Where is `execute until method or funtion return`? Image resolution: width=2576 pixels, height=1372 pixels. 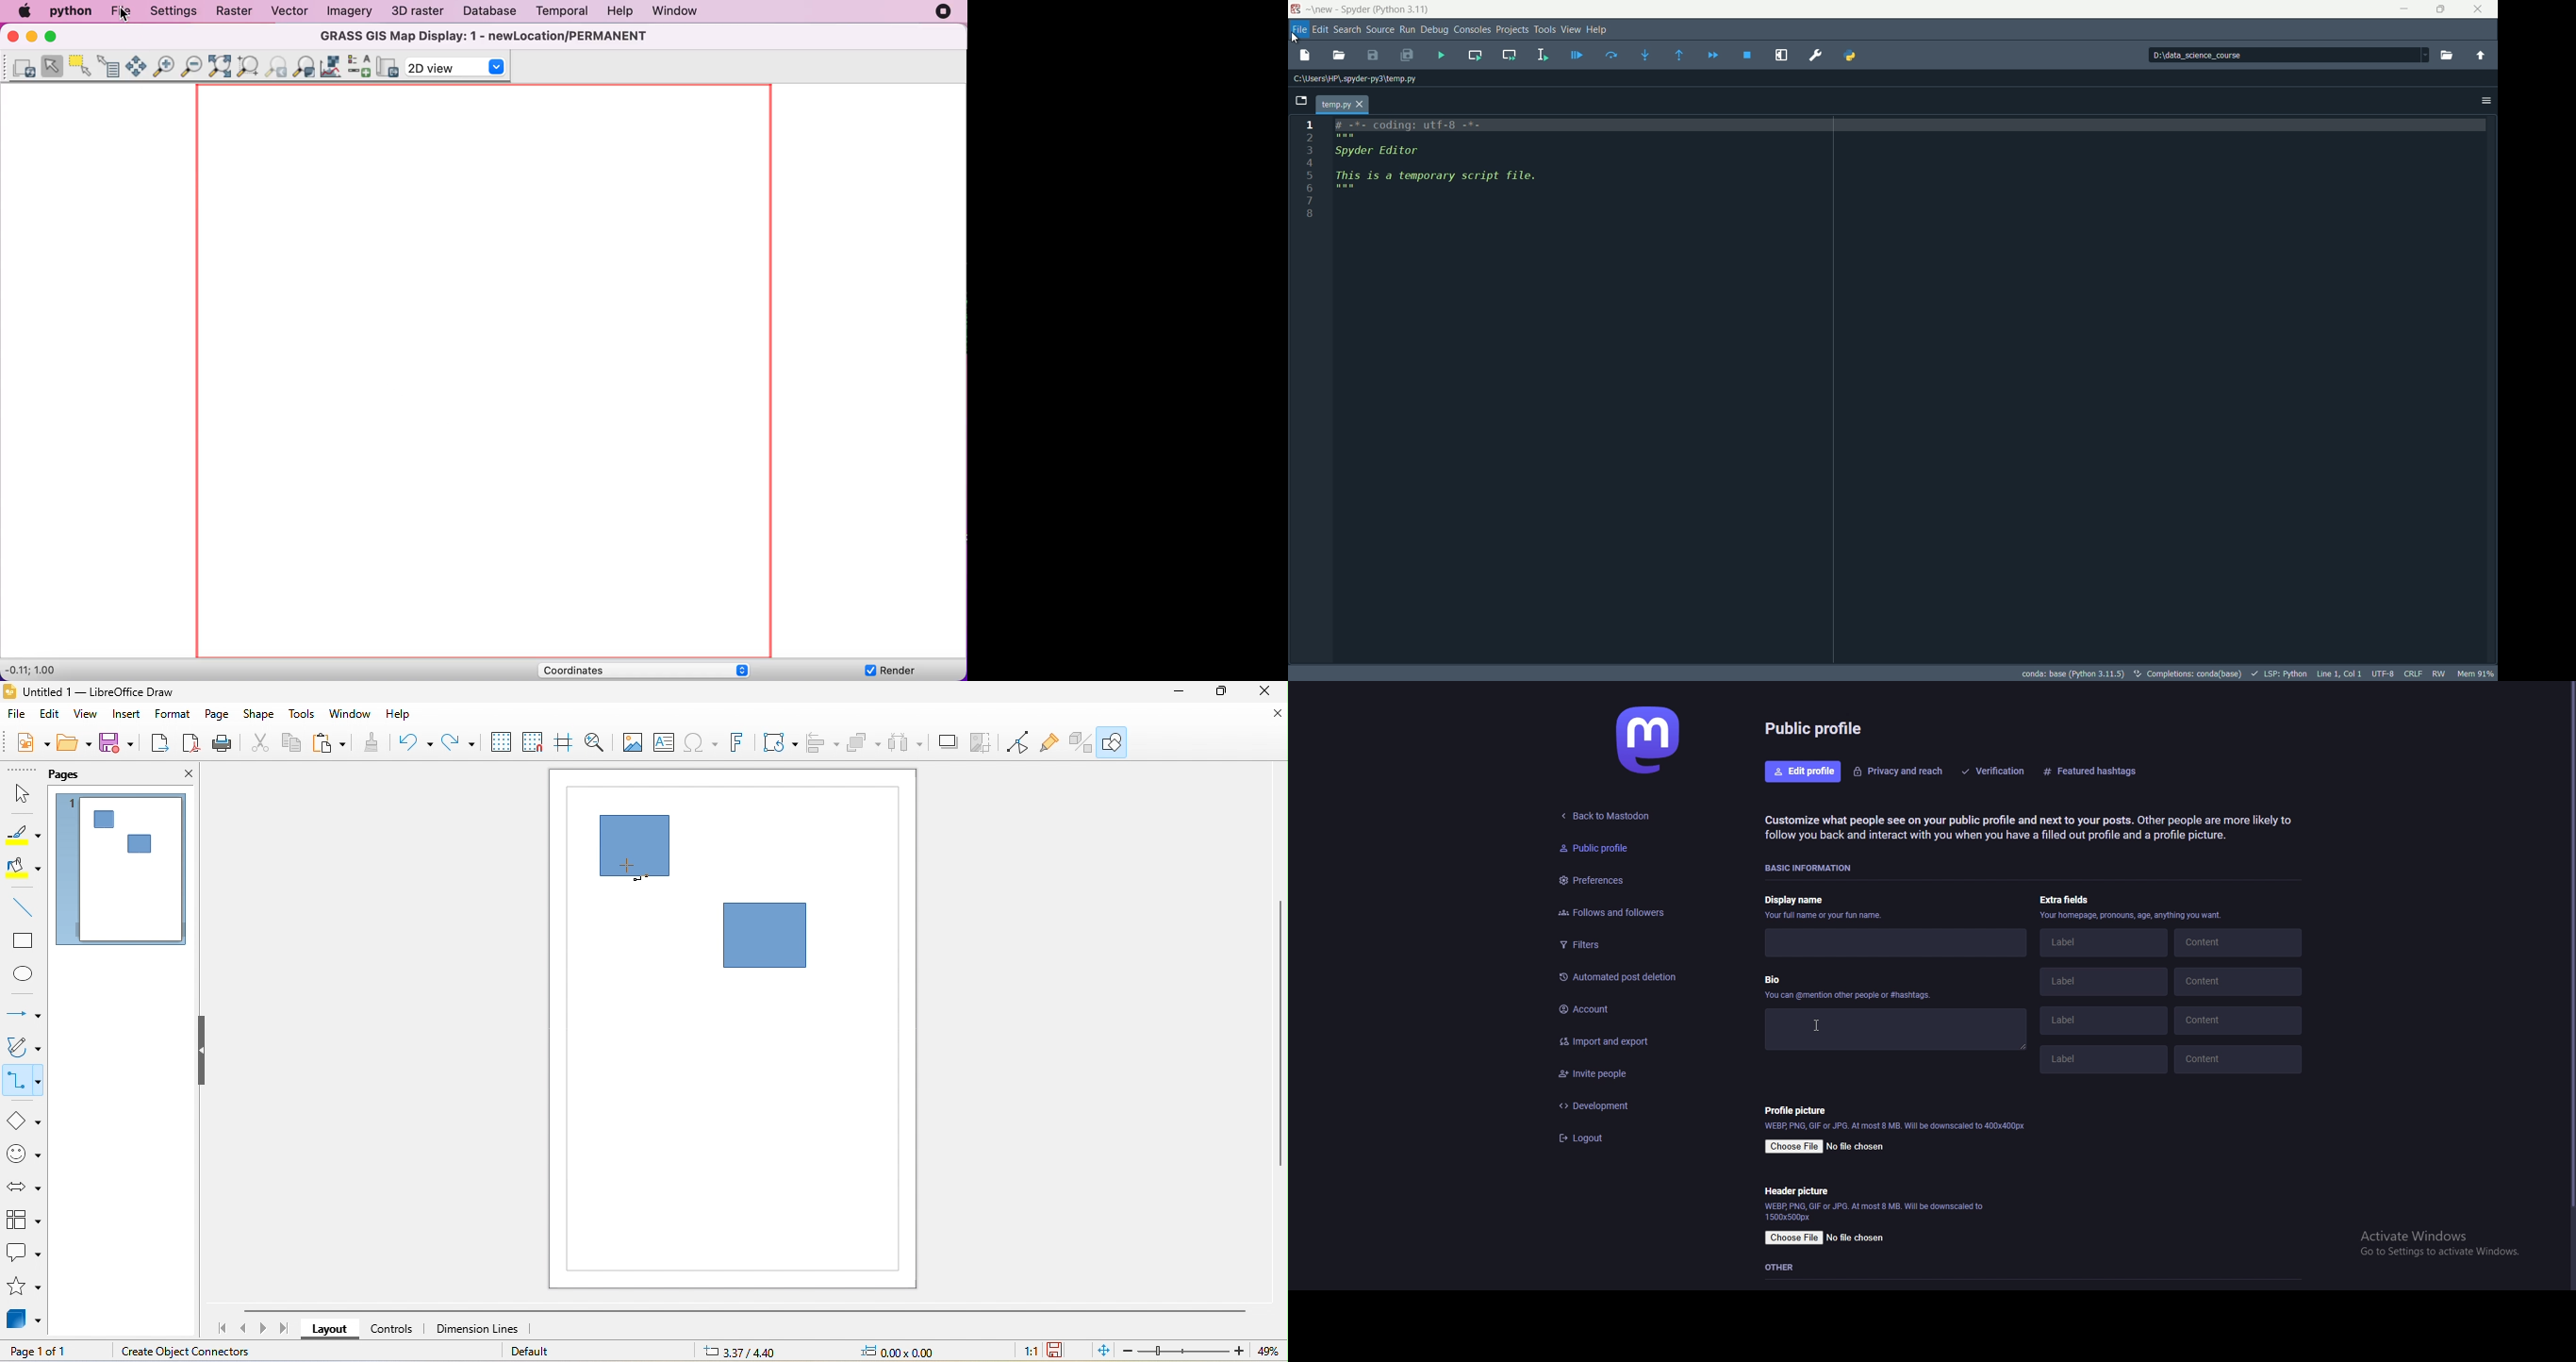 execute until method or funtion return is located at coordinates (1679, 54).